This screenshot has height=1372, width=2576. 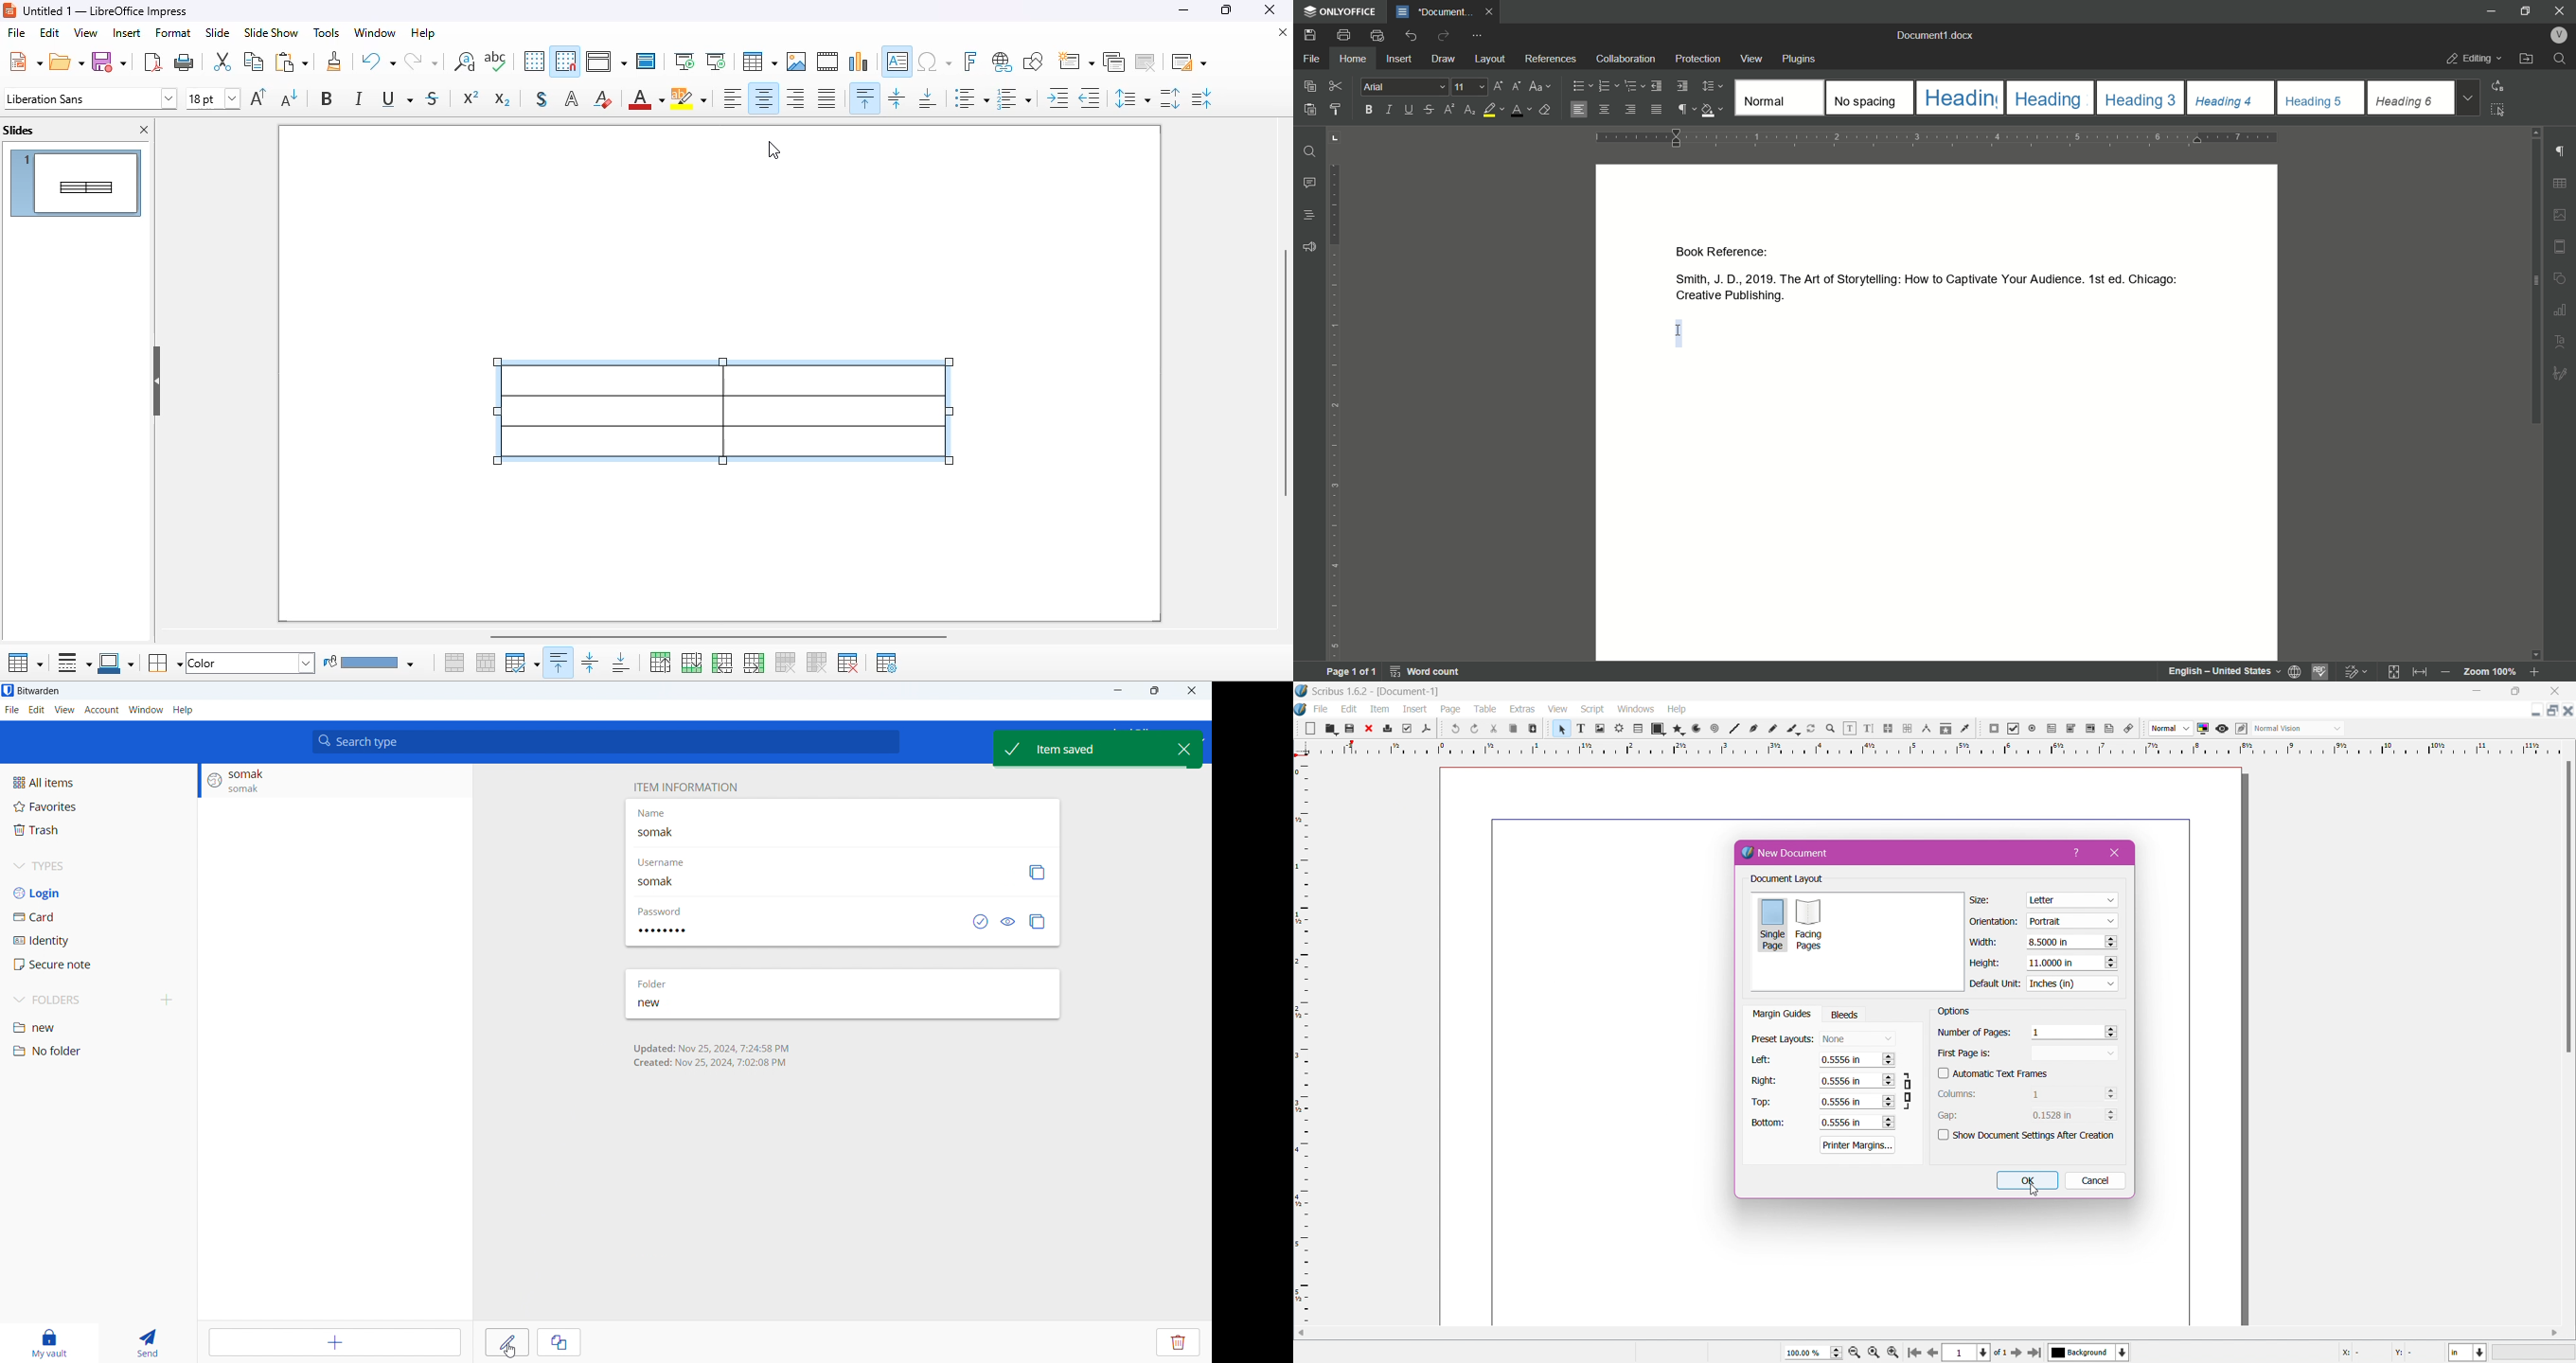 What do you see at coordinates (1311, 35) in the screenshot?
I see `save` at bounding box center [1311, 35].